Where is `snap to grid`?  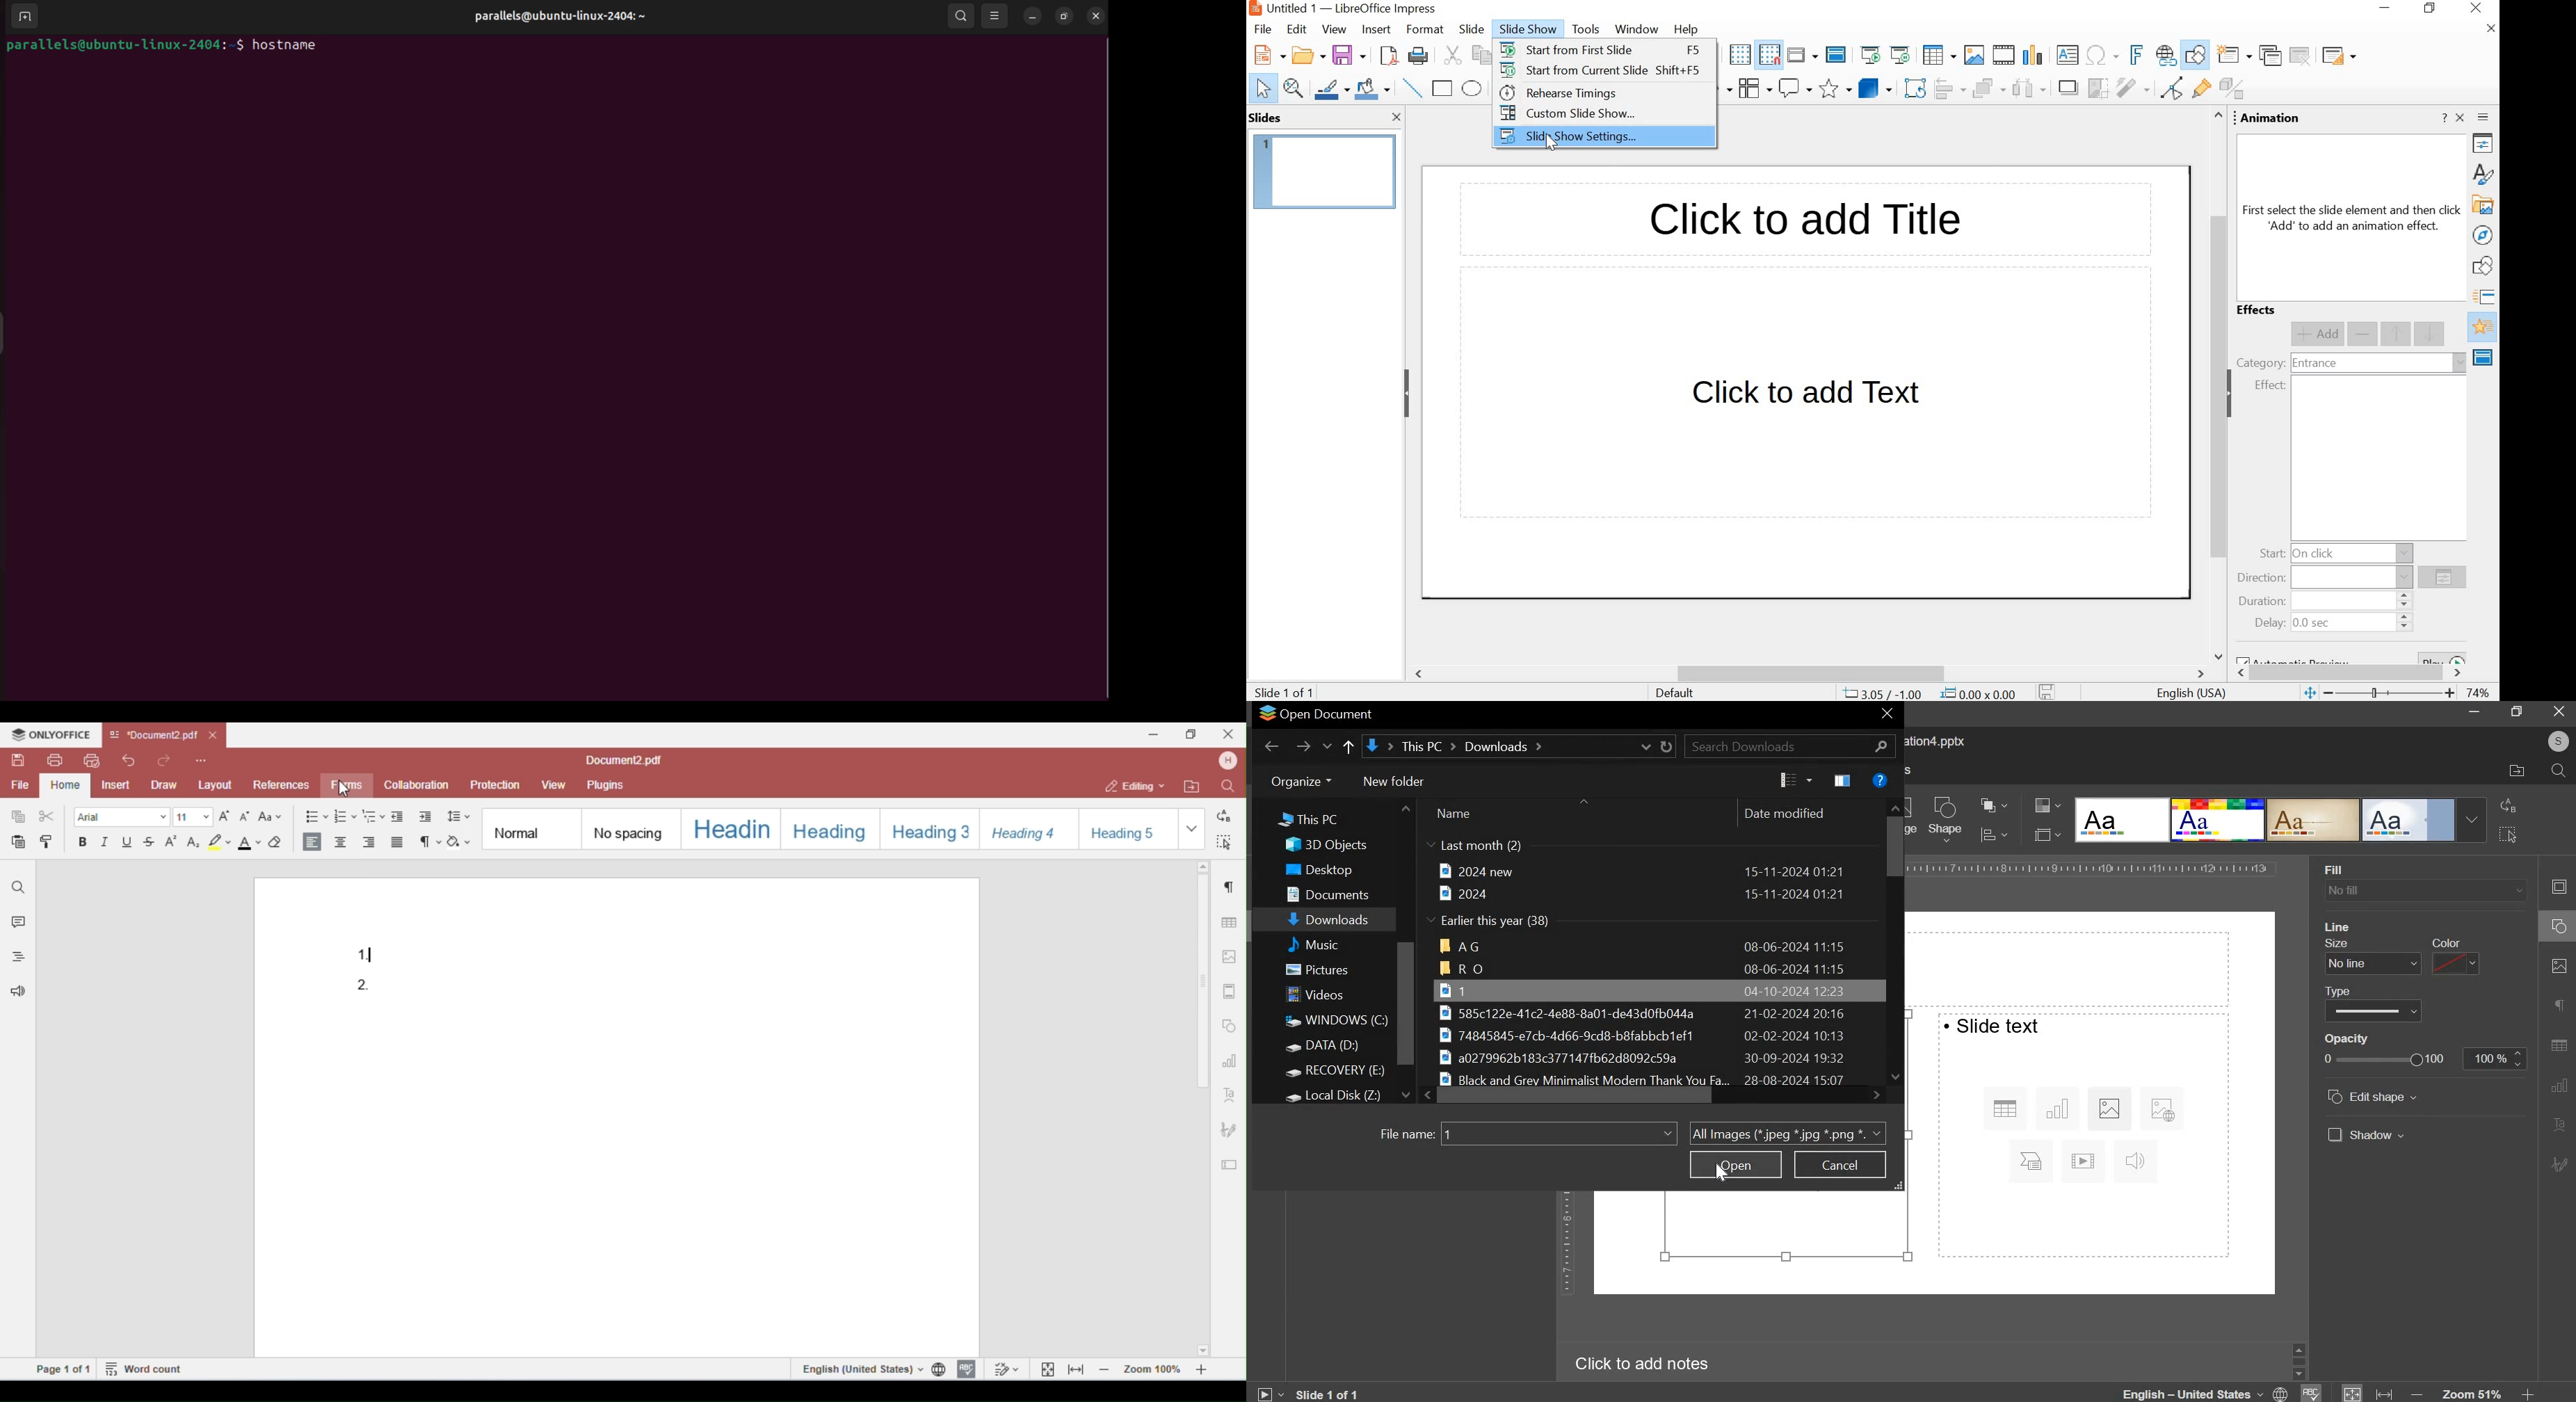 snap to grid is located at coordinates (1769, 55).